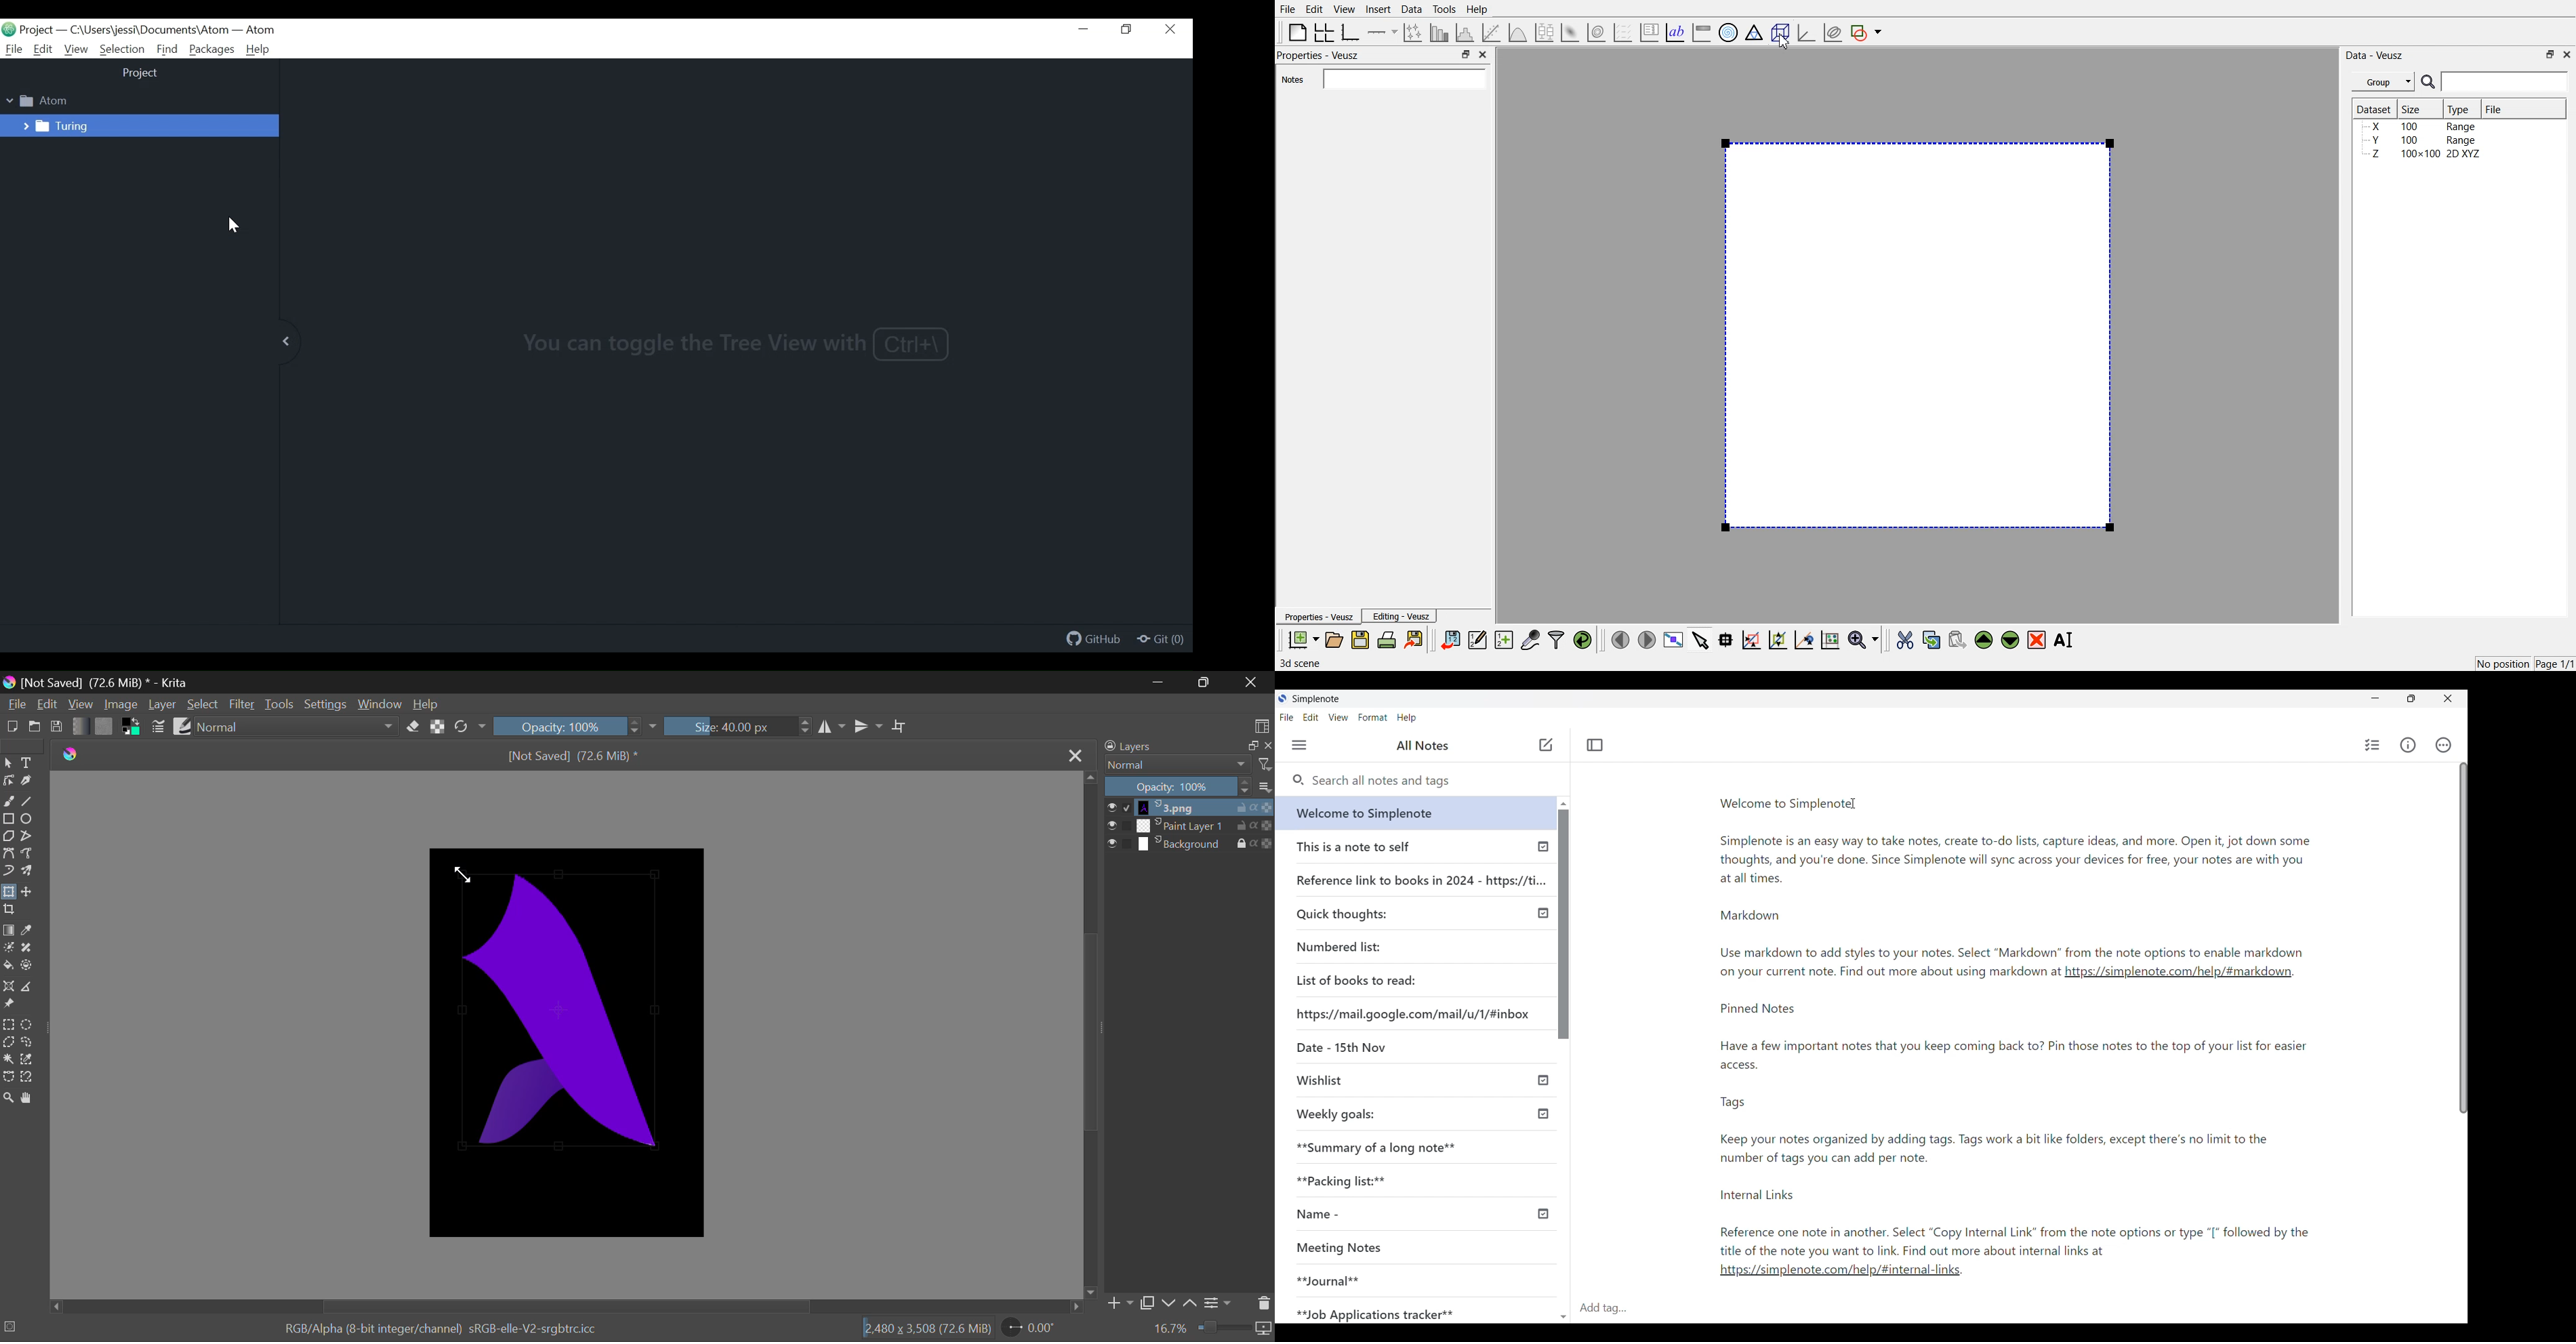  What do you see at coordinates (9, 931) in the screenshot?
I see `Gradient Fill` at bounding box center [9, 931].